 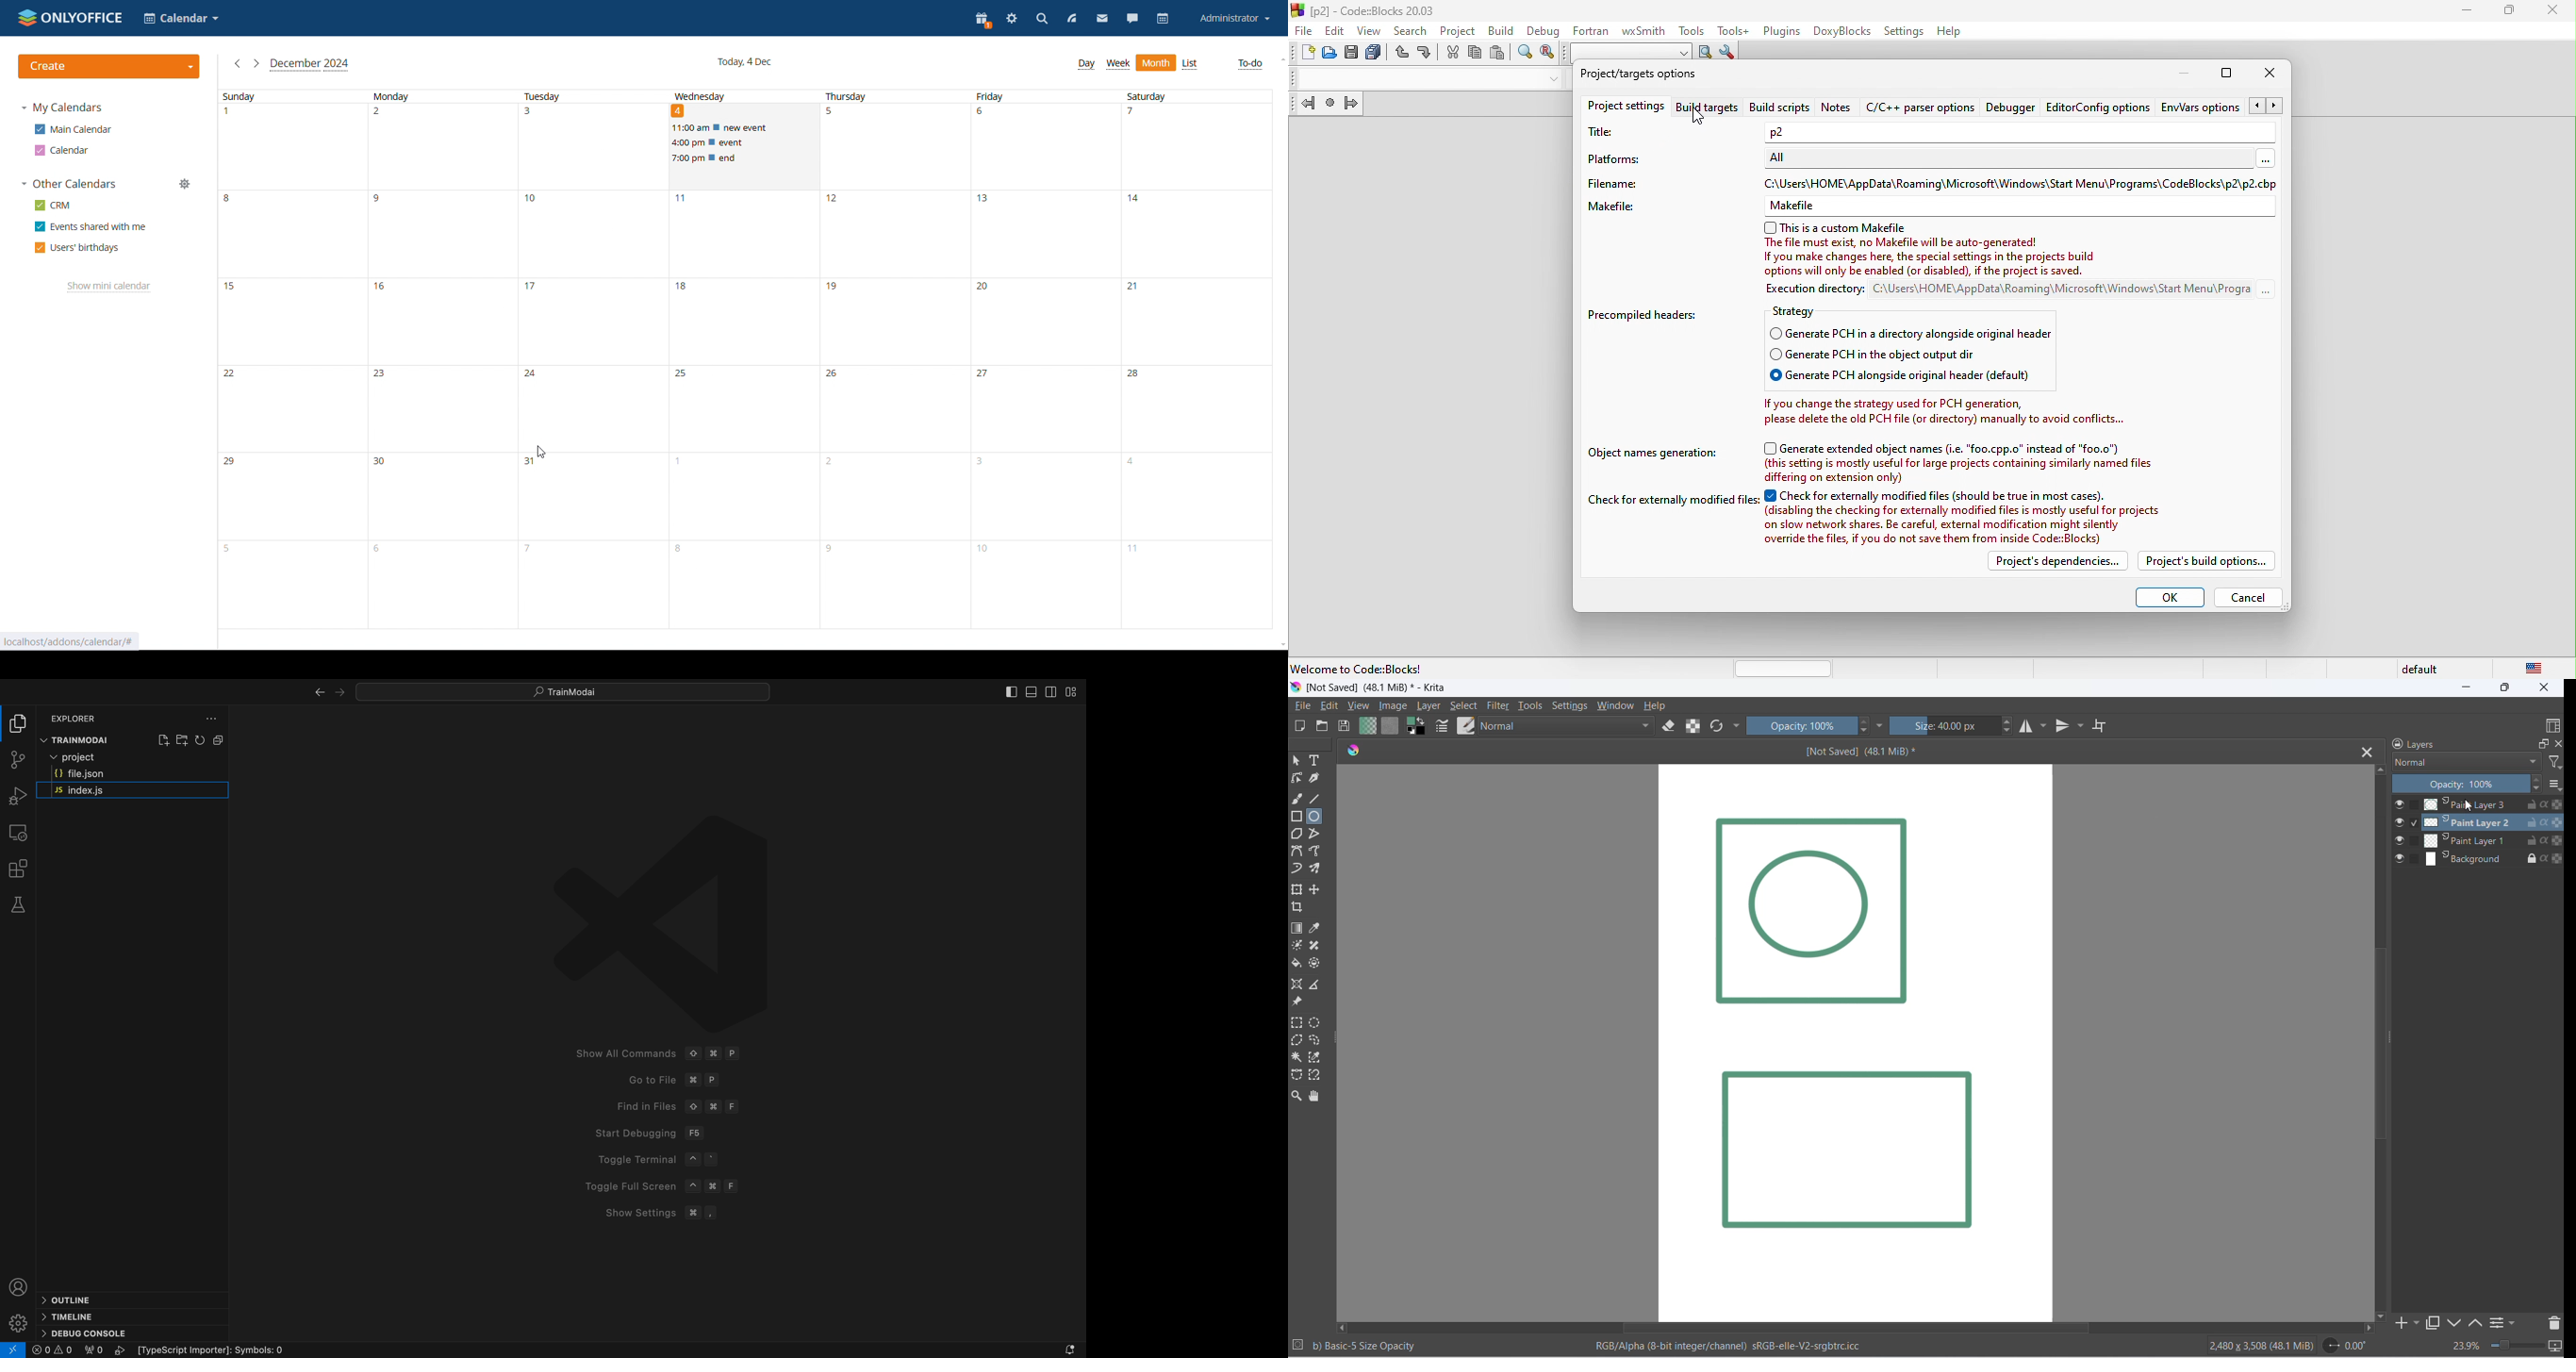 I want to click on left arrow, so click(x=344, y=690).